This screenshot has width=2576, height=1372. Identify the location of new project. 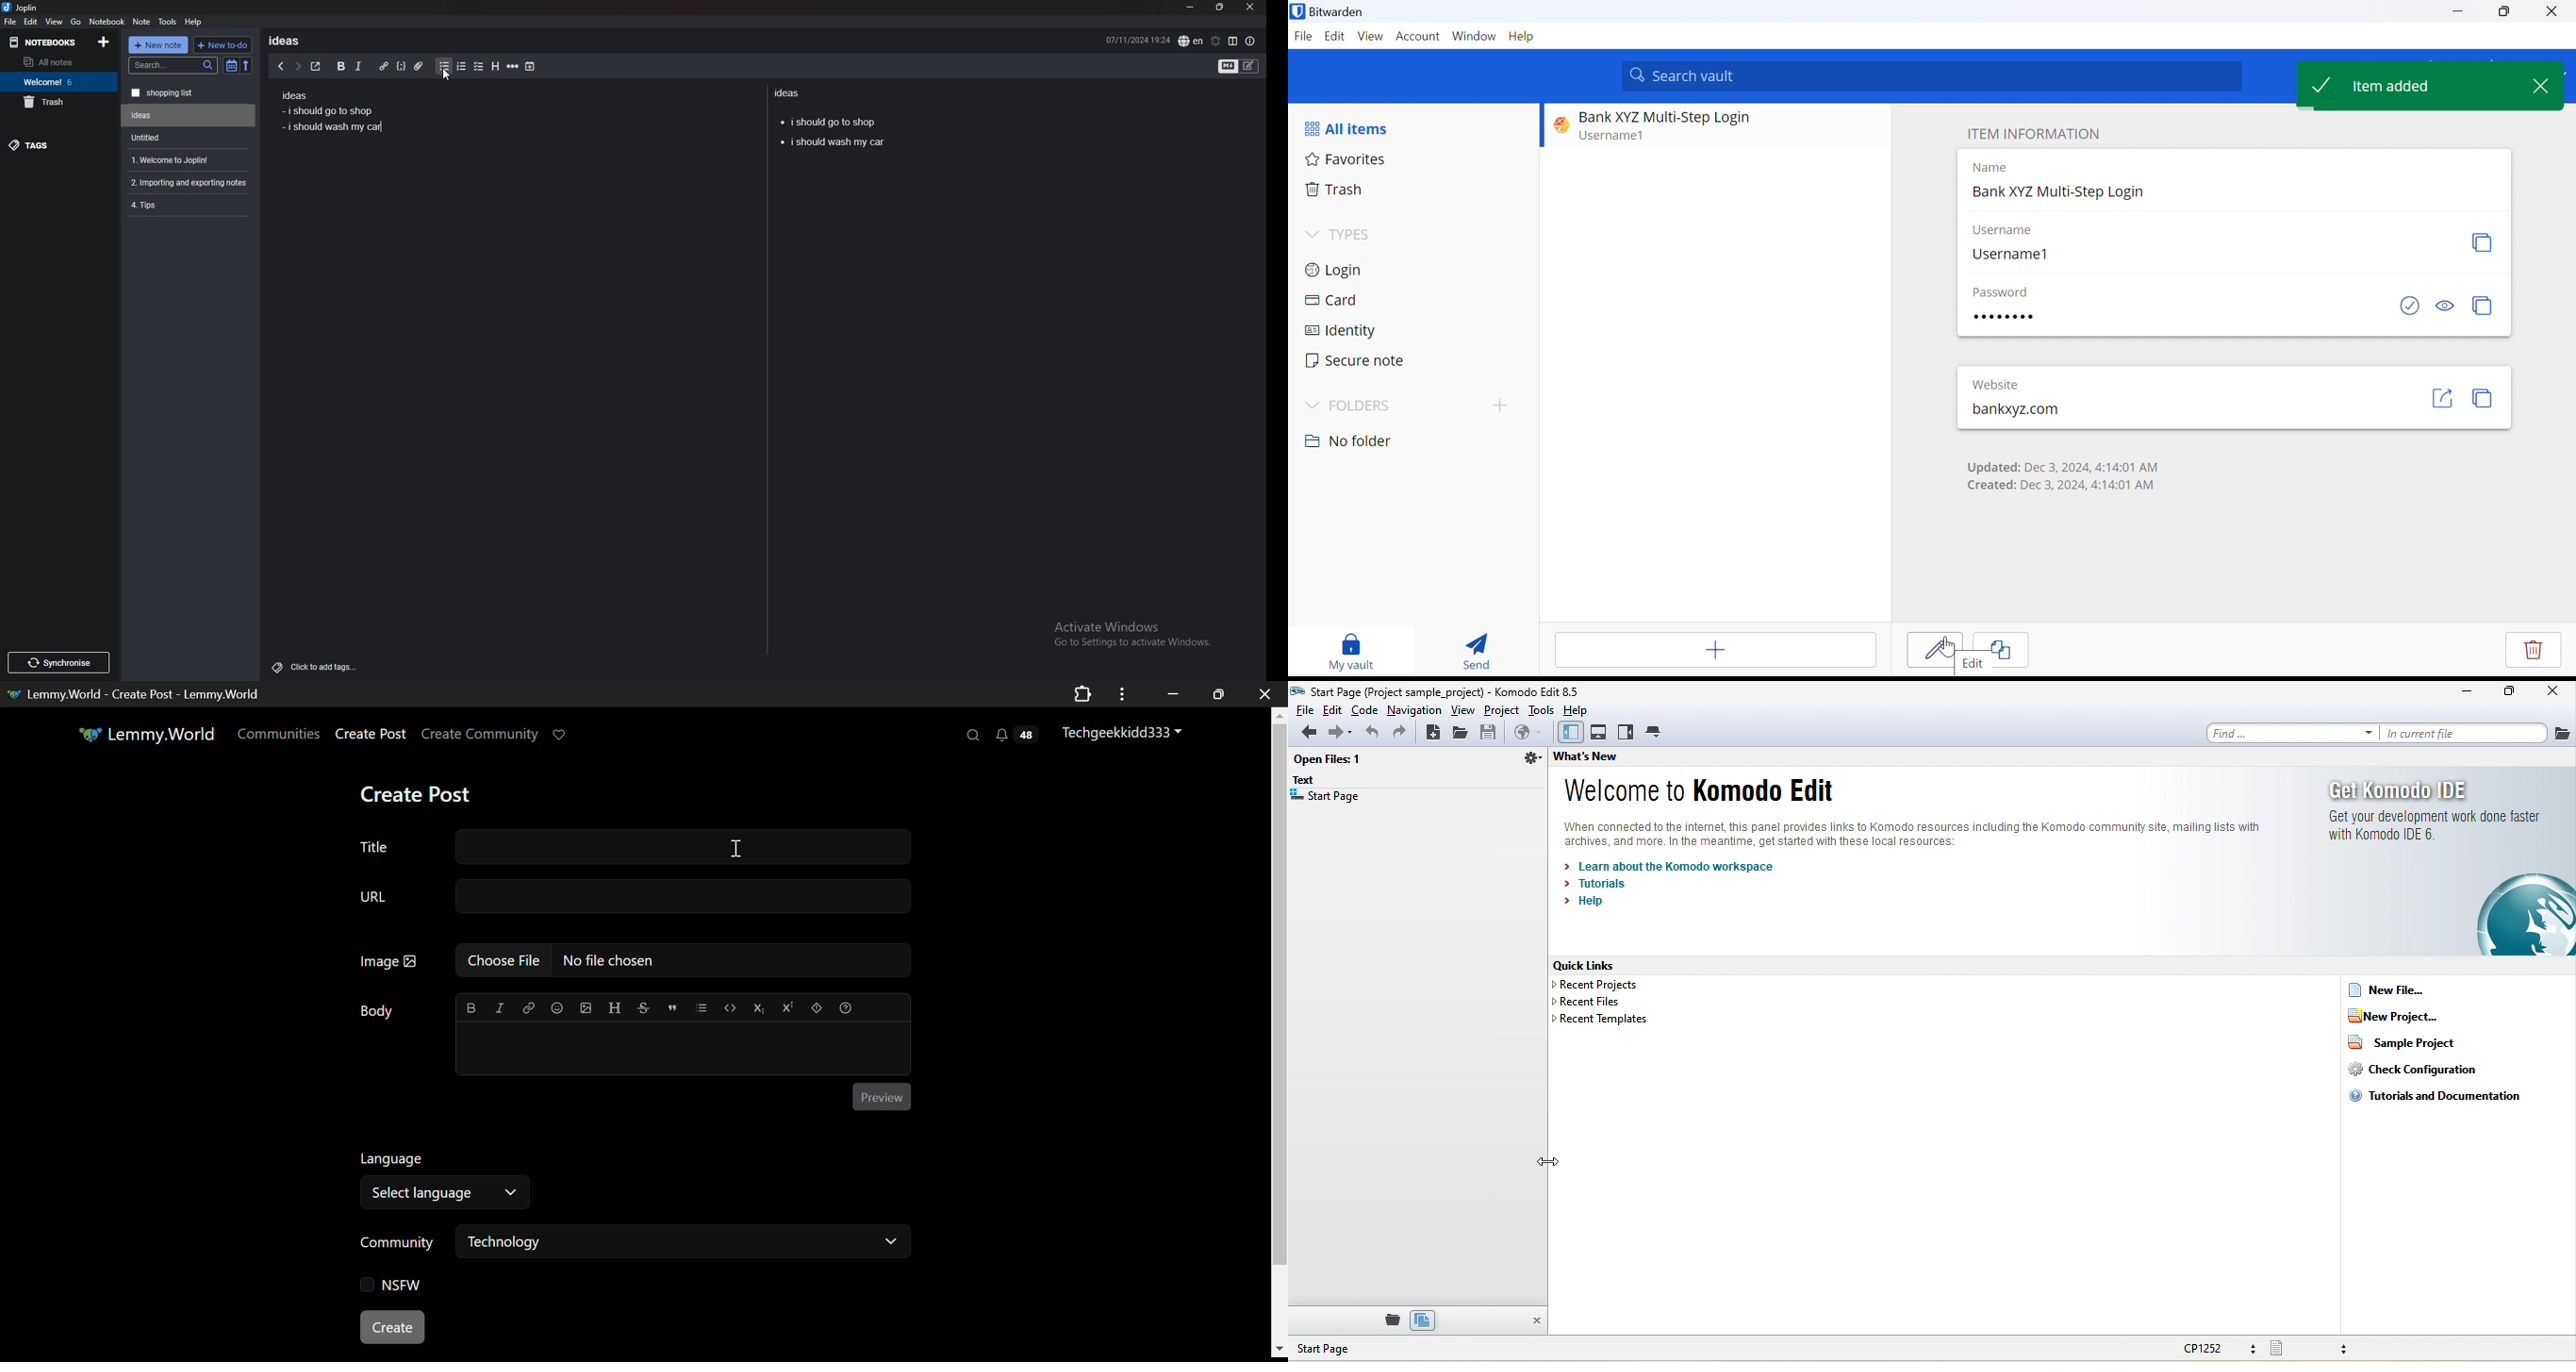
(2411, 1016).